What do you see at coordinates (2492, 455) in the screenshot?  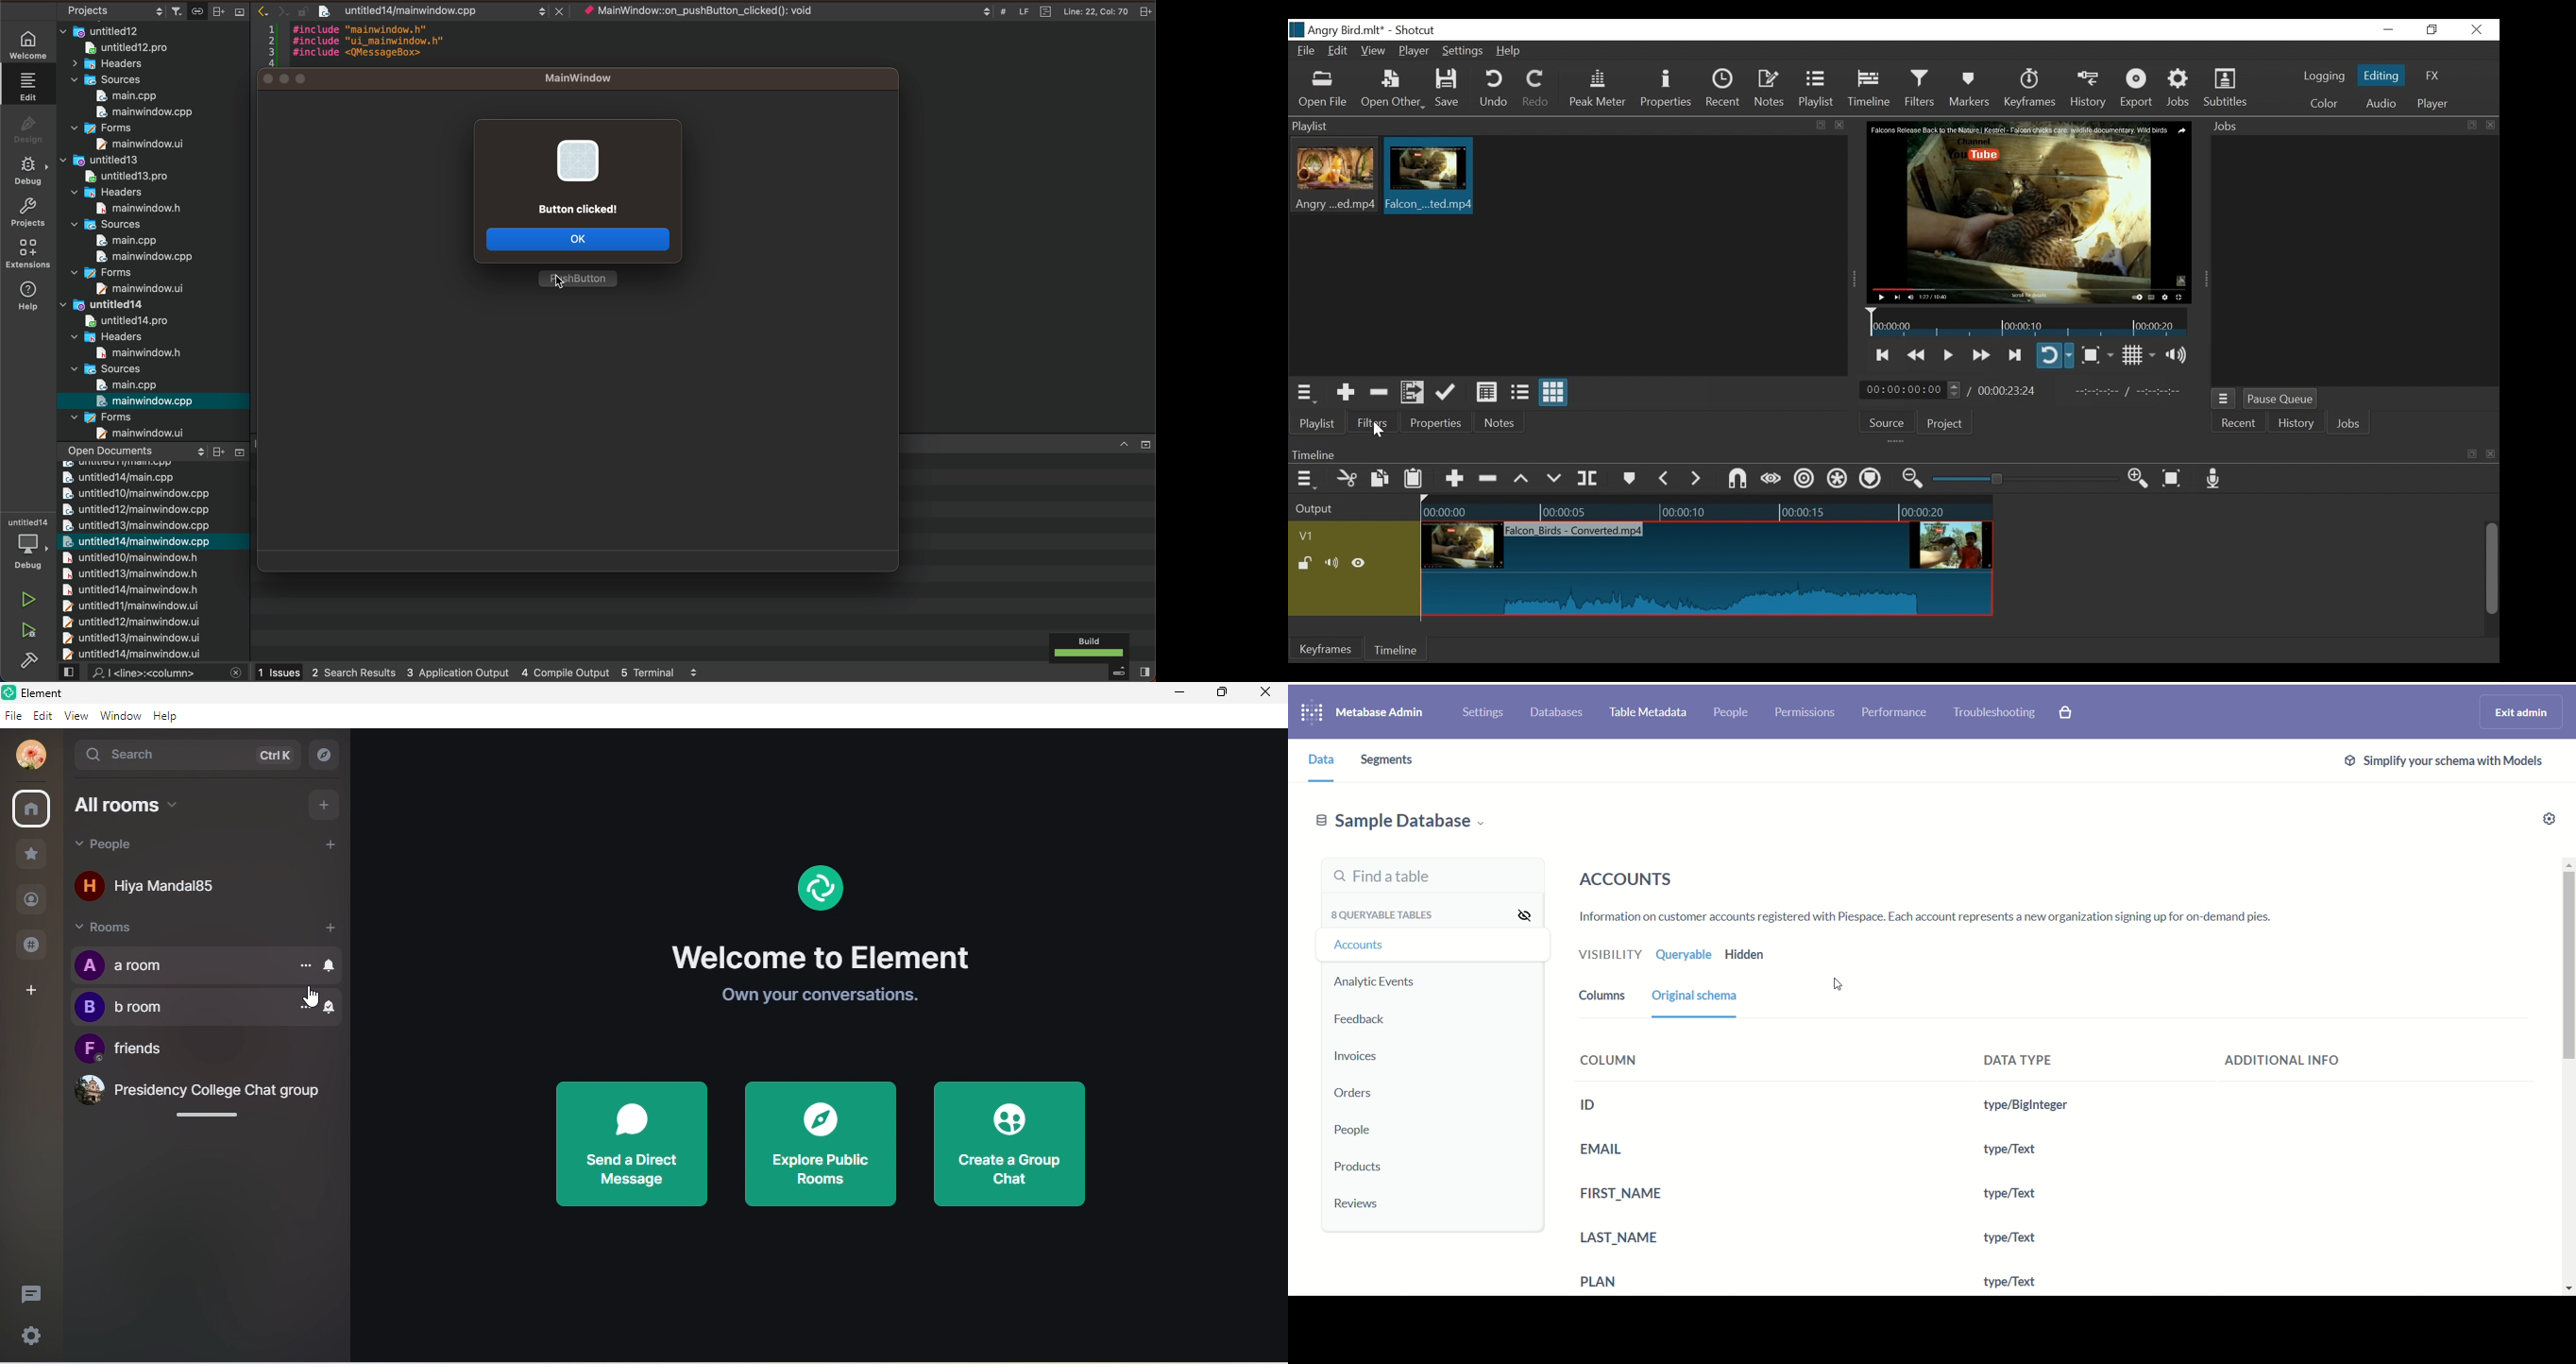 I see `close` at bounding box center [2492, 455].